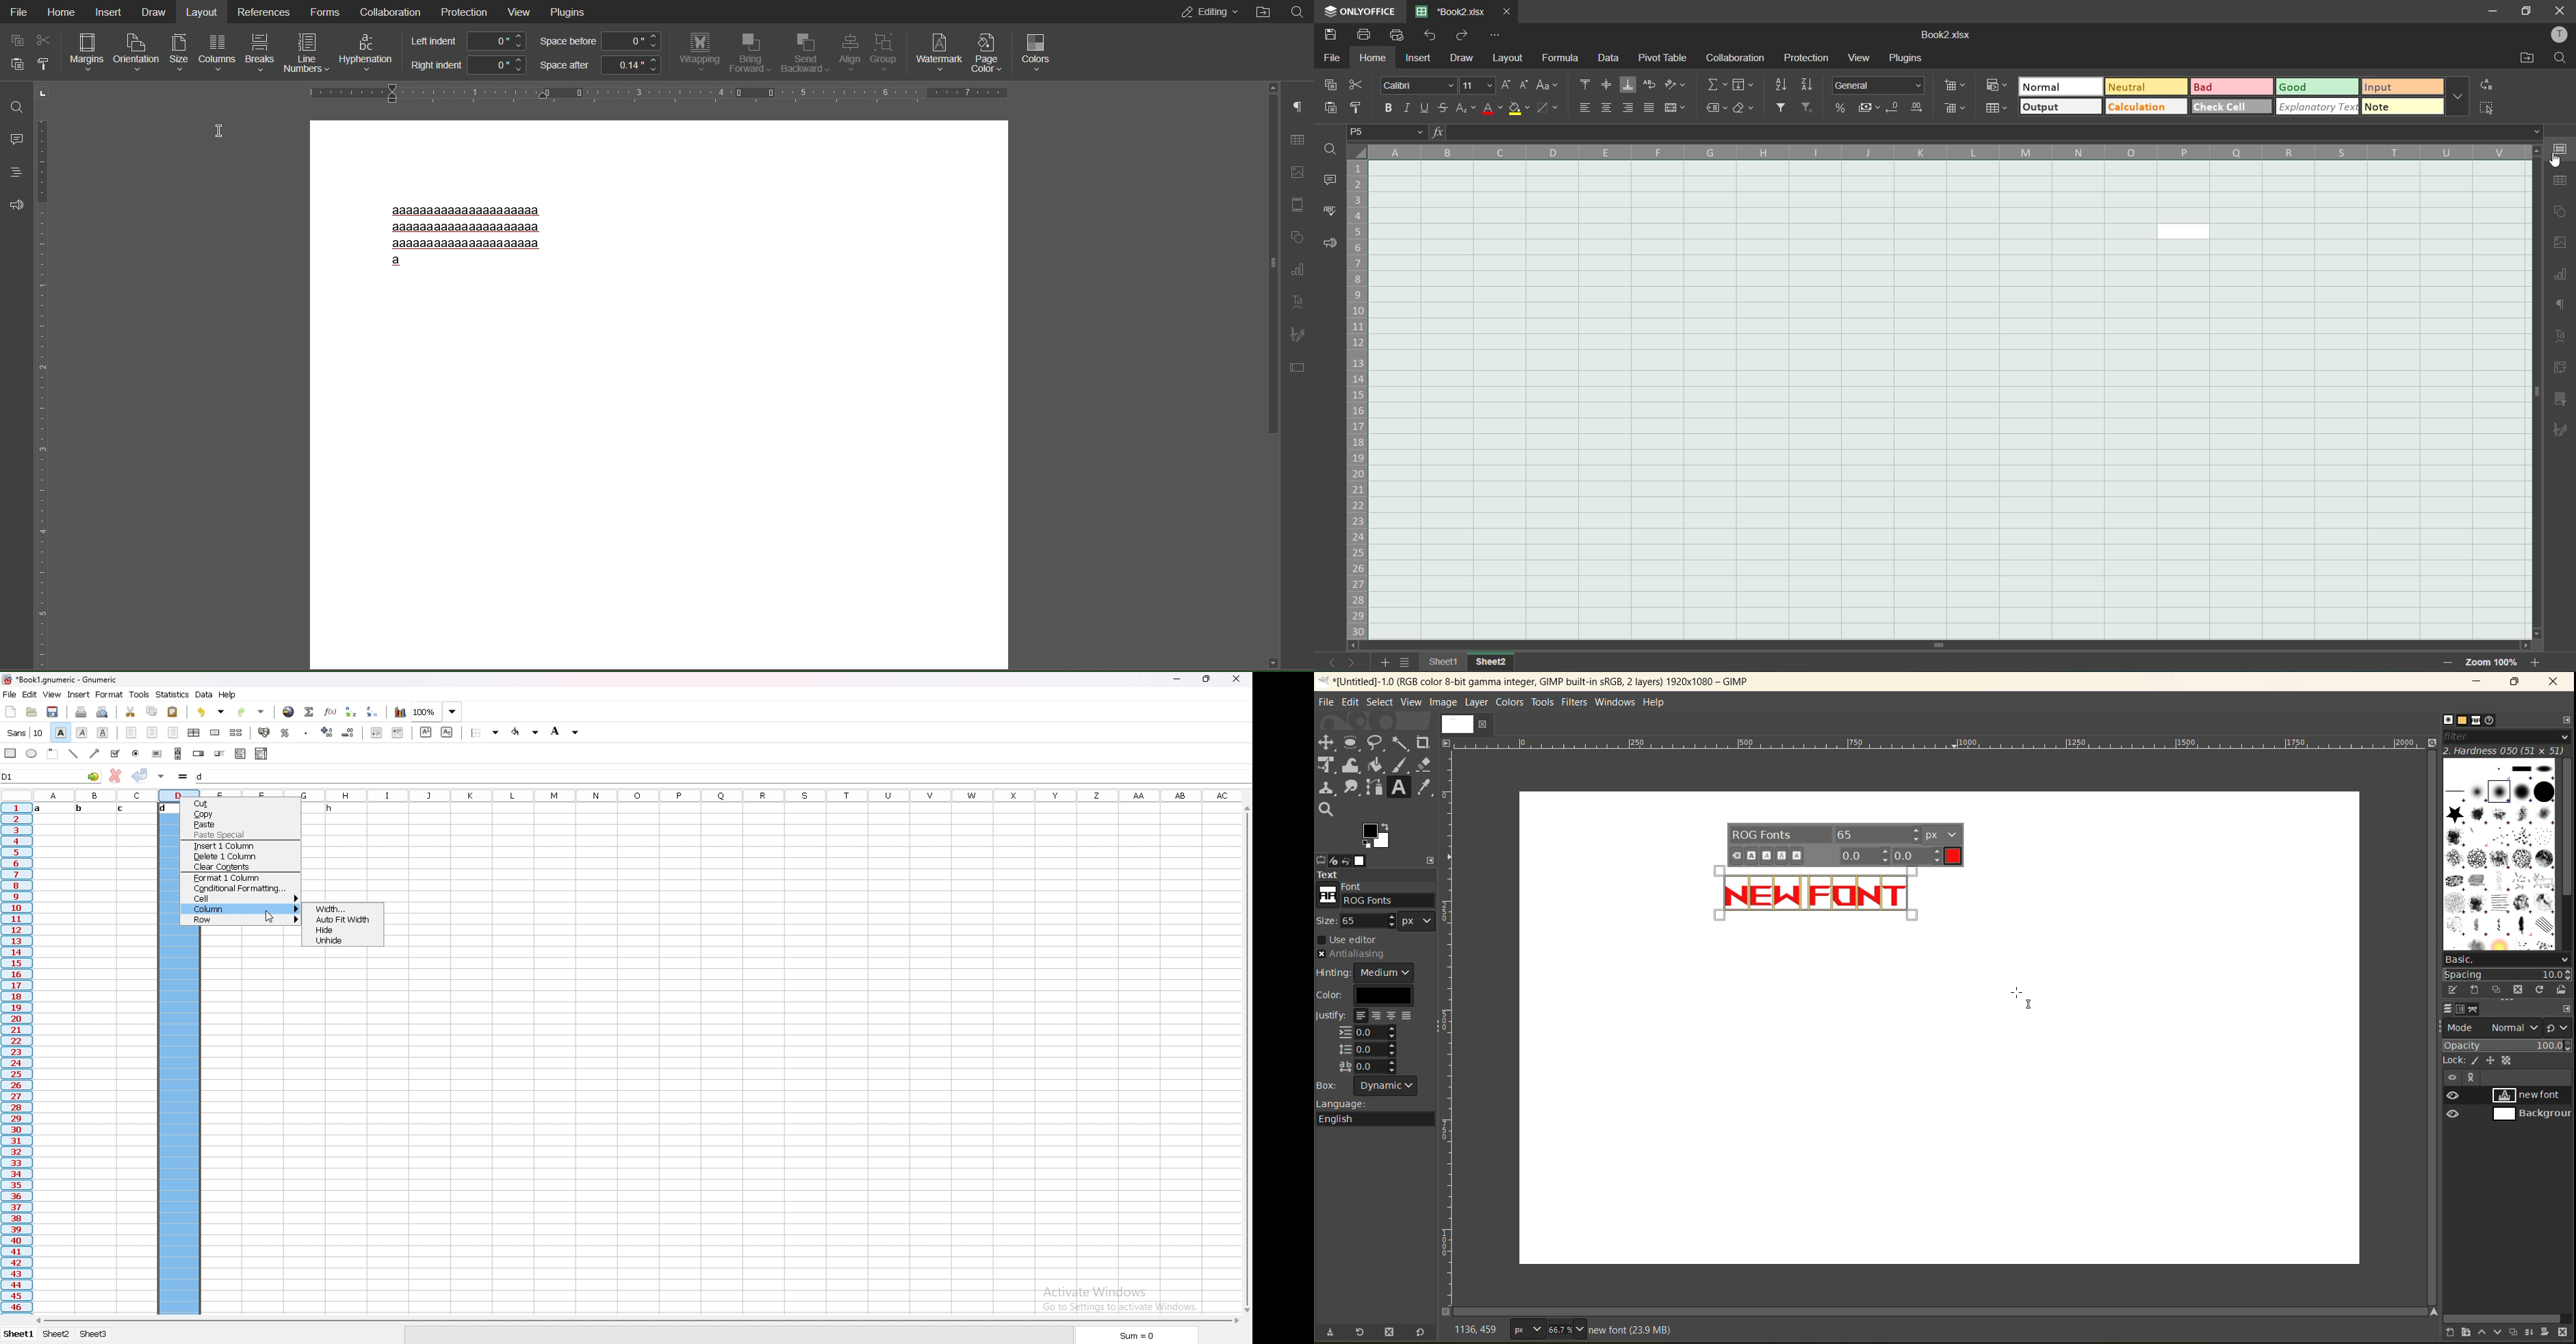 The width and height of the screenshot is (2576, 1344). Describe the element at coordinates (1943, 644) in the screenshot. I see `scroll bar` at that location.